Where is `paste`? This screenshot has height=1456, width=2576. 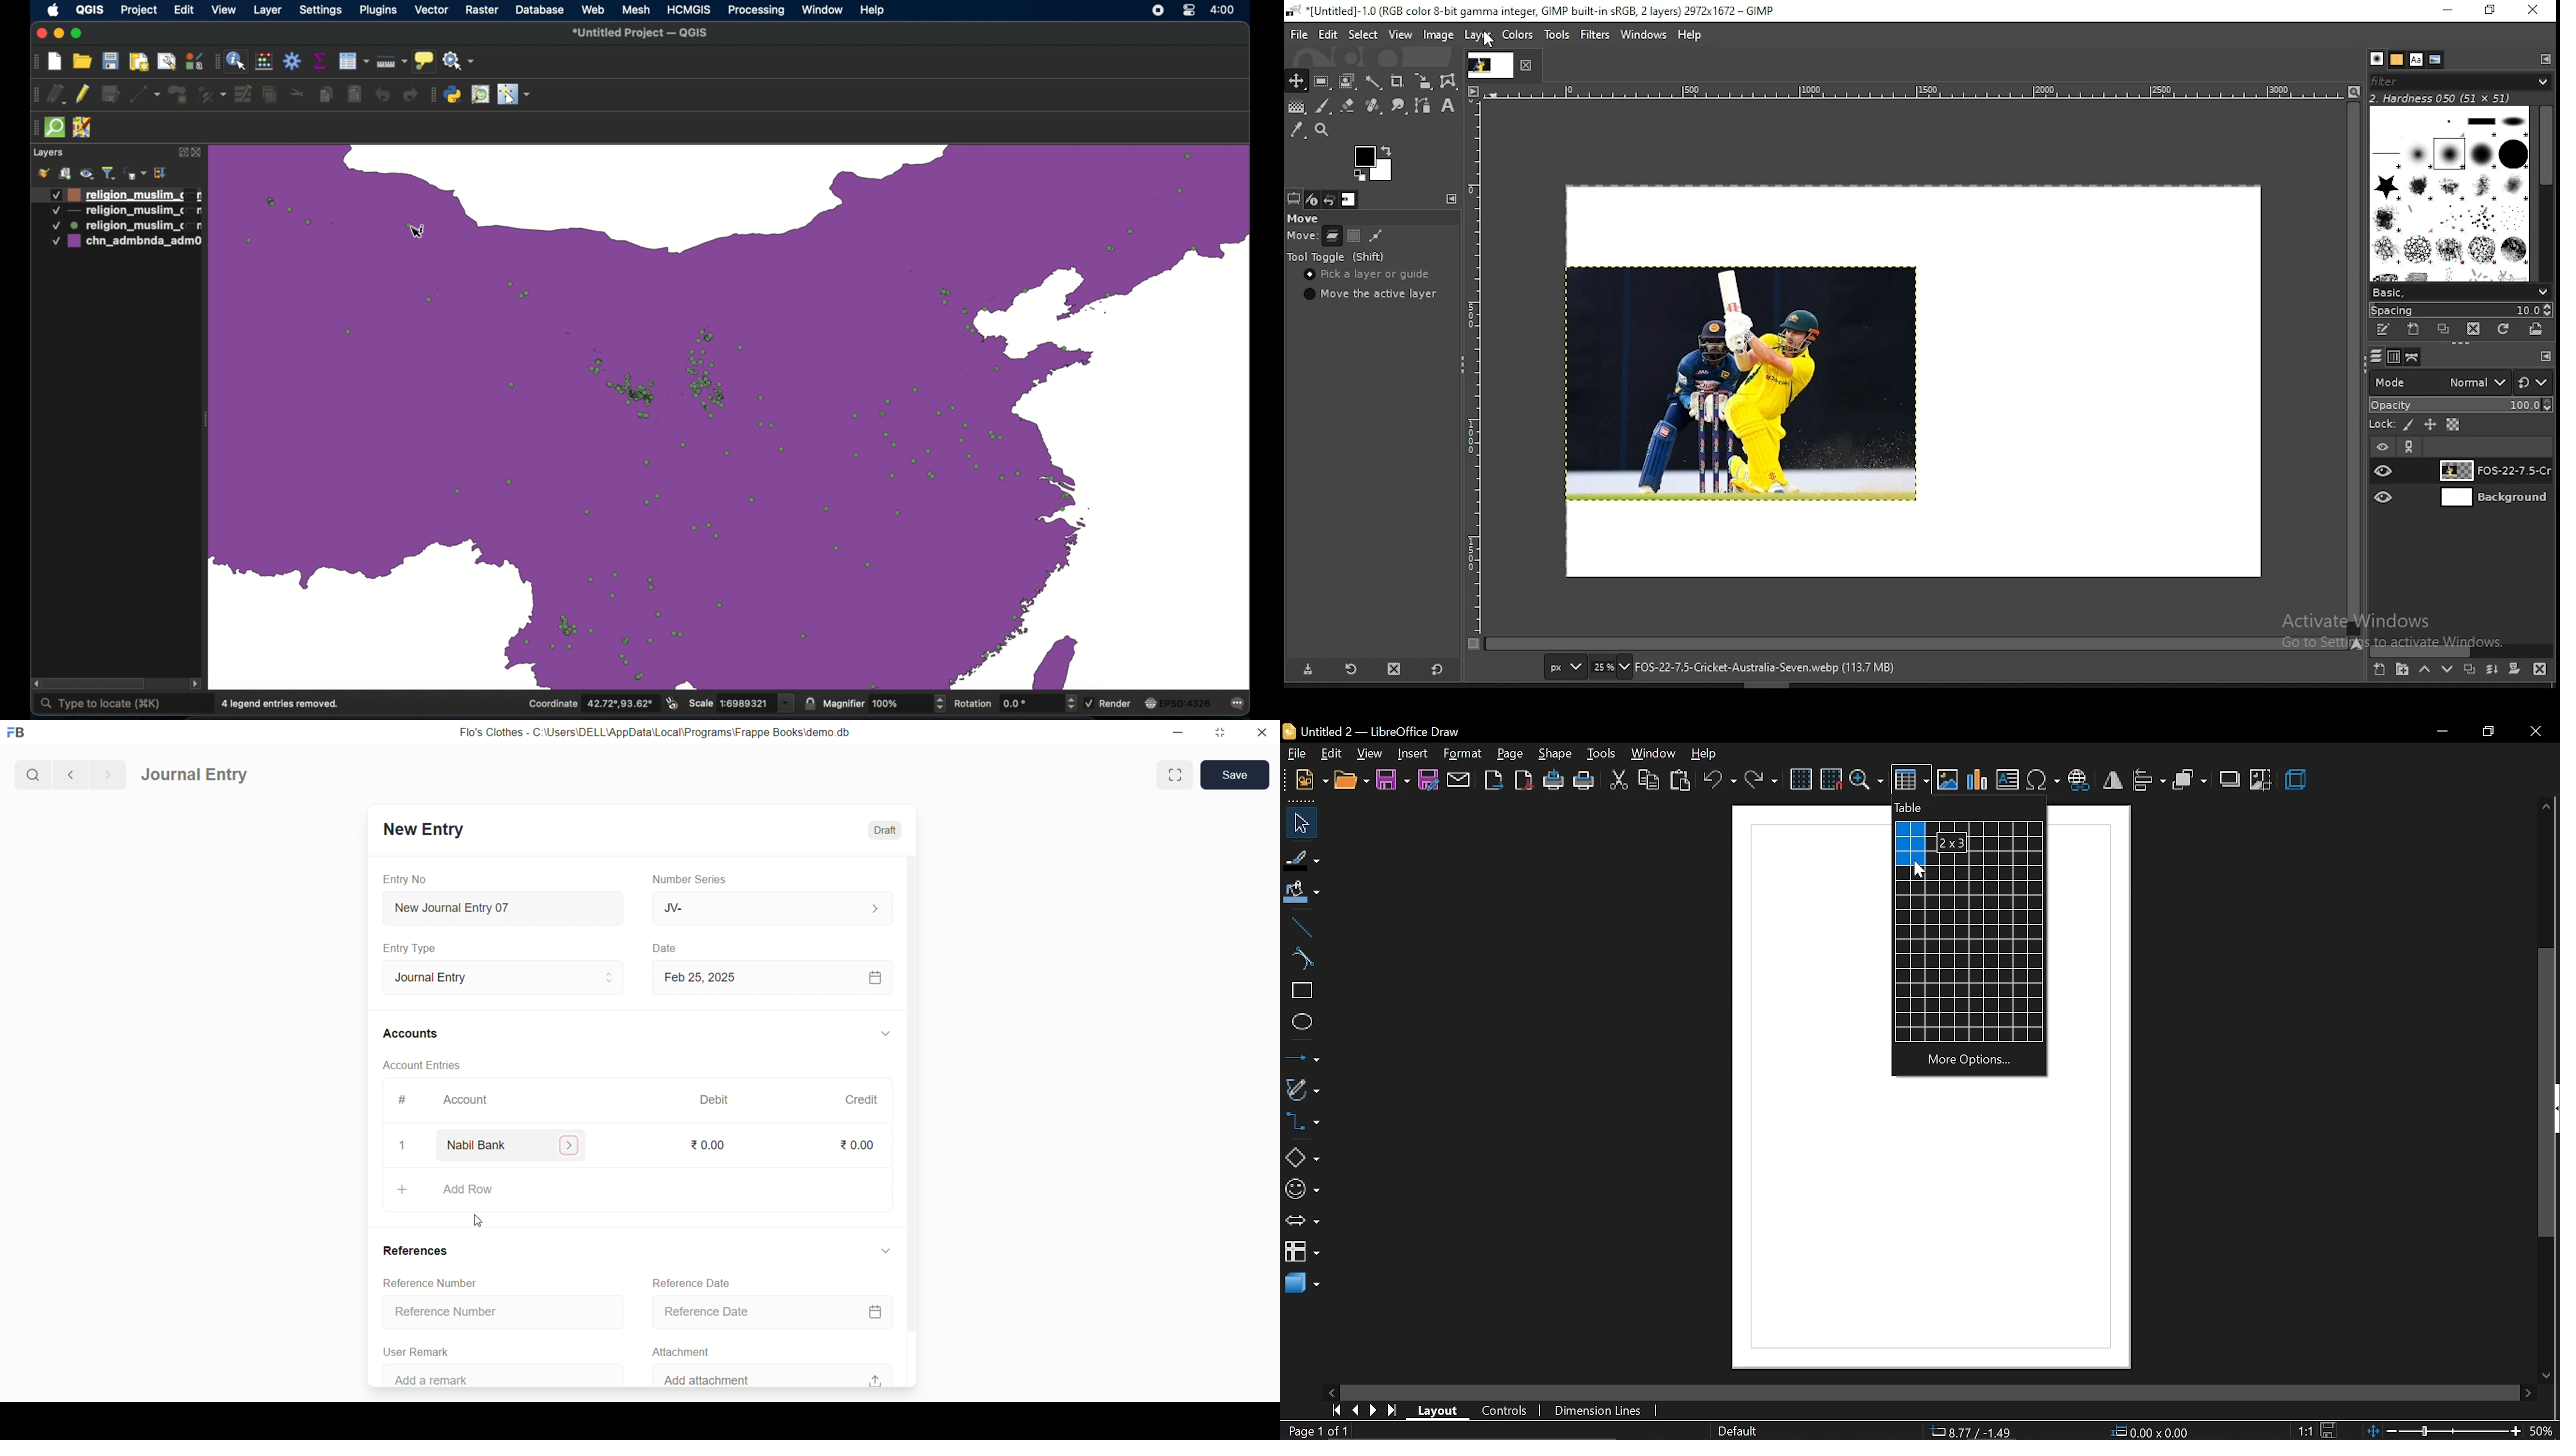
paste is located at coordinates (1681, 781).